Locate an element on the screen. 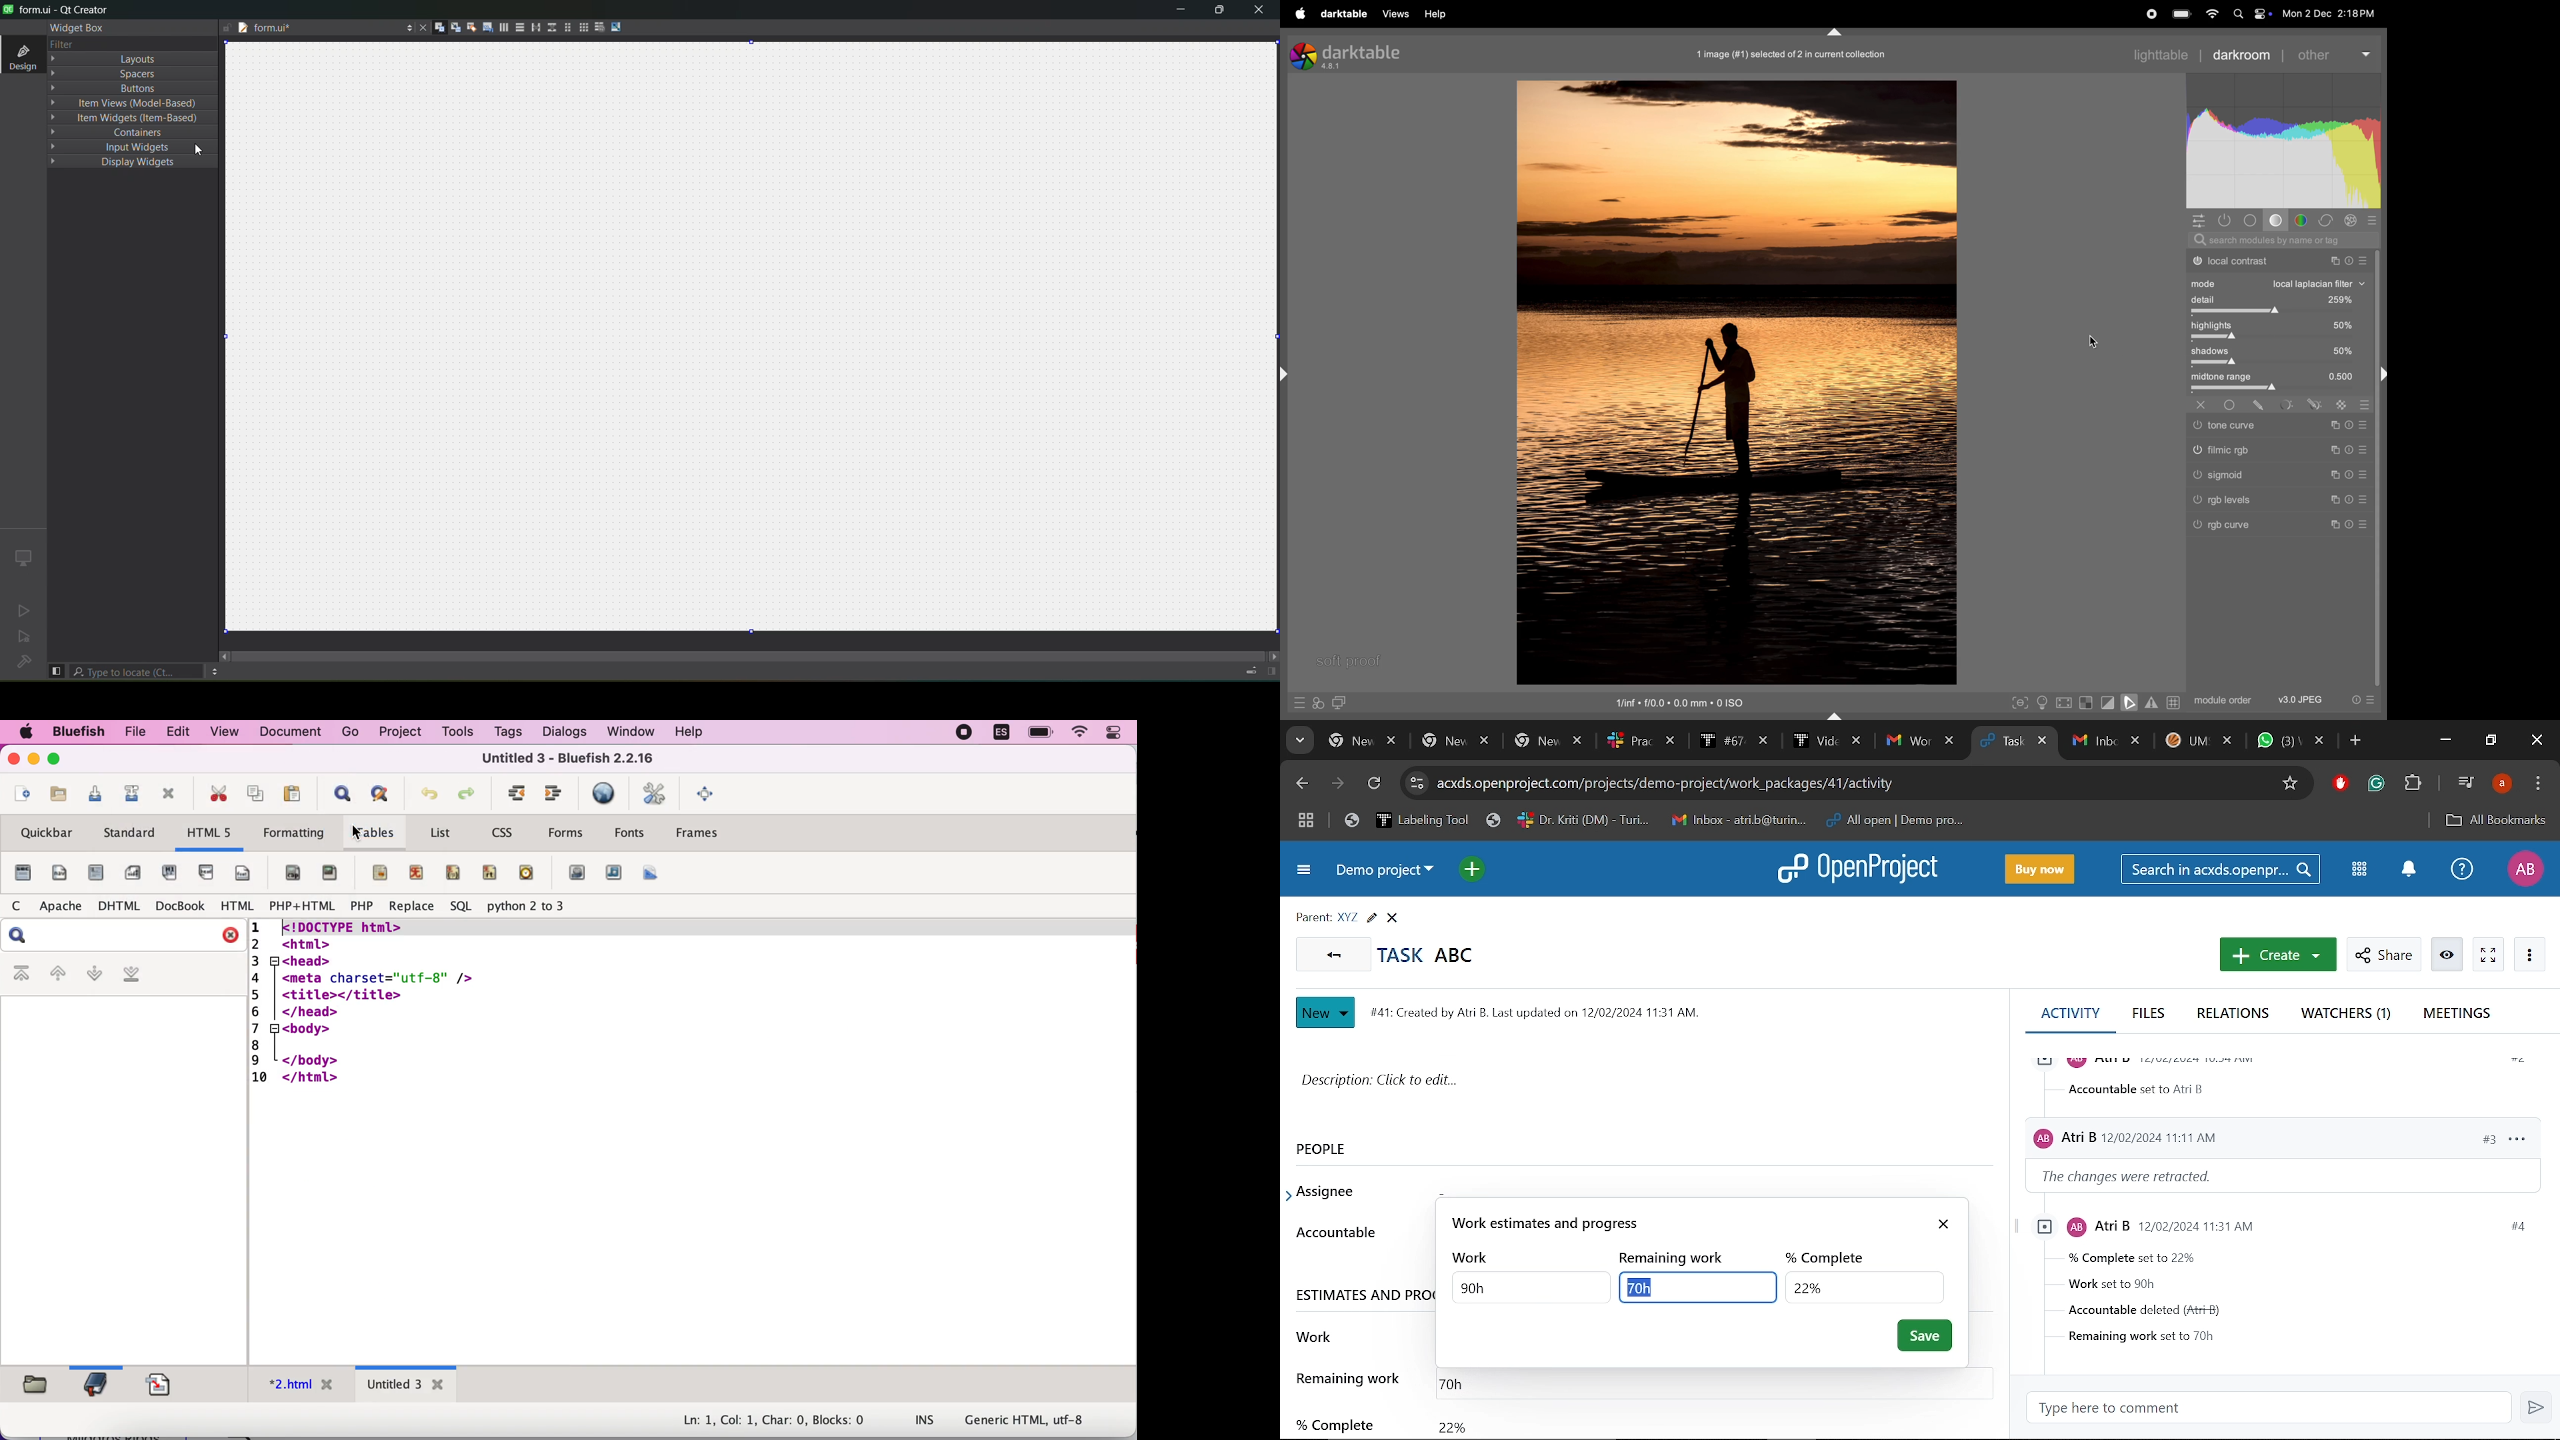 The height and width of the screenshot is (1456, 2576).  is located at coordinates (2235, 451).